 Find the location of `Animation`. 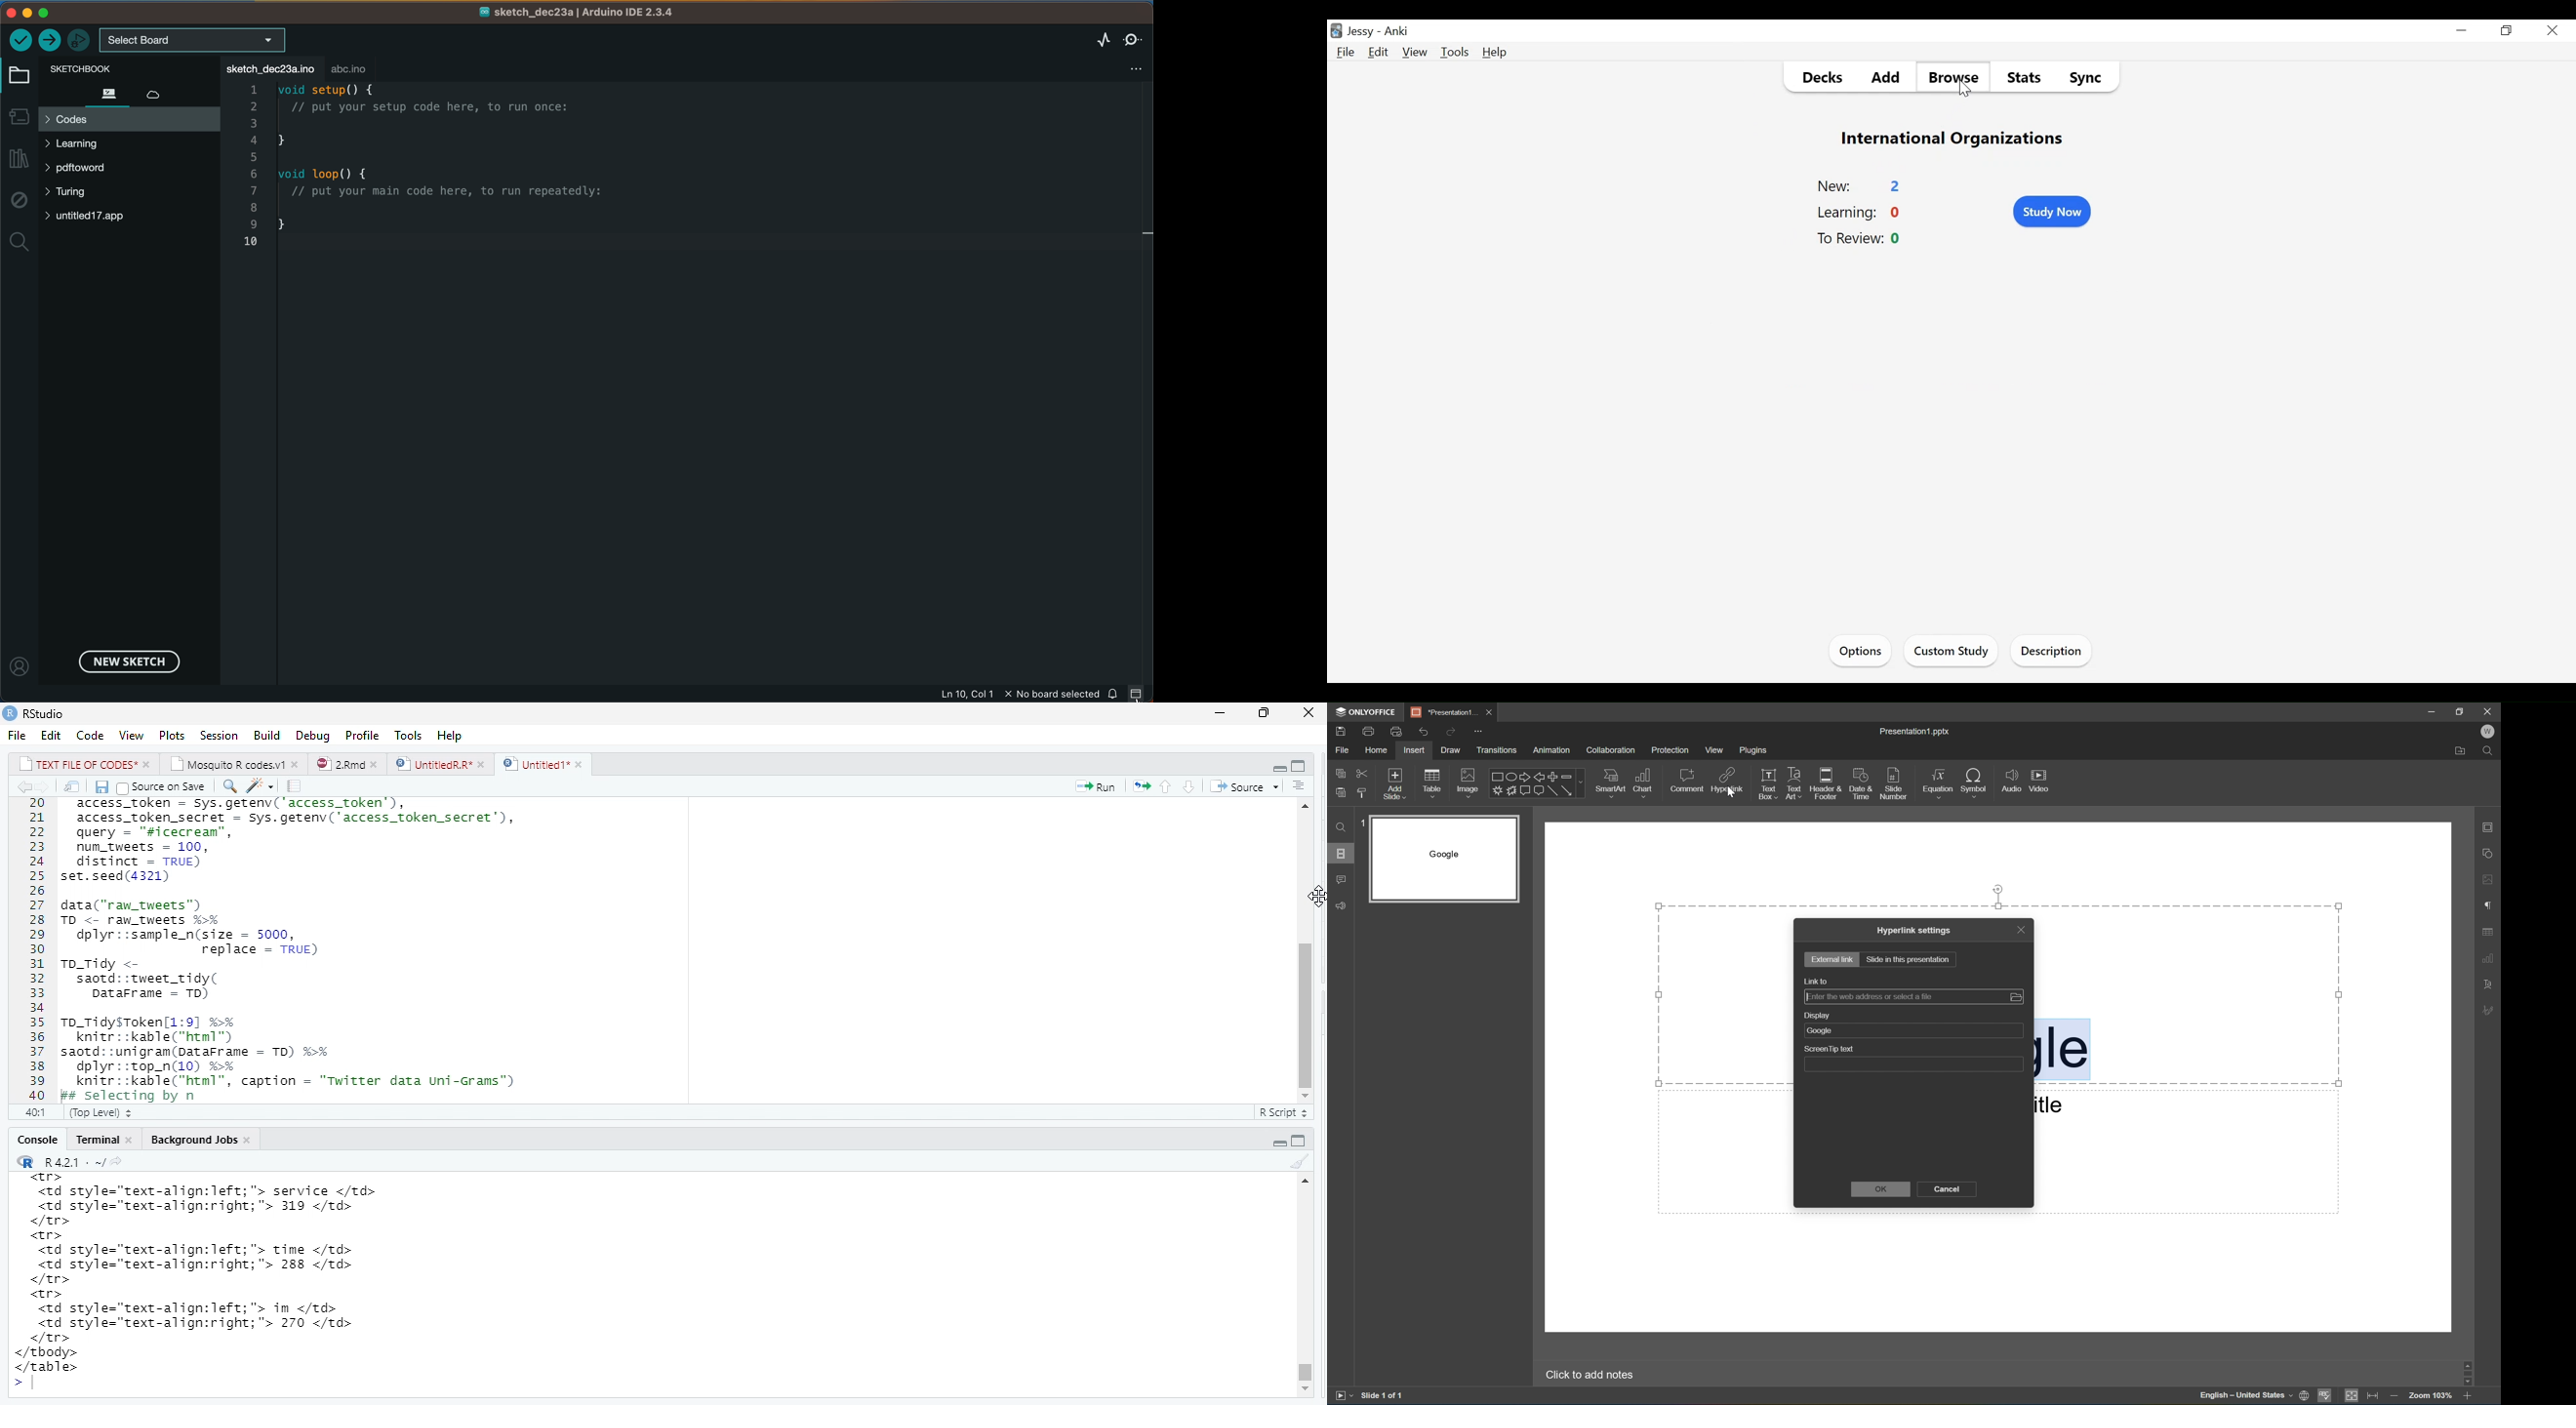

Animation is located at coordinates (1554, 751).